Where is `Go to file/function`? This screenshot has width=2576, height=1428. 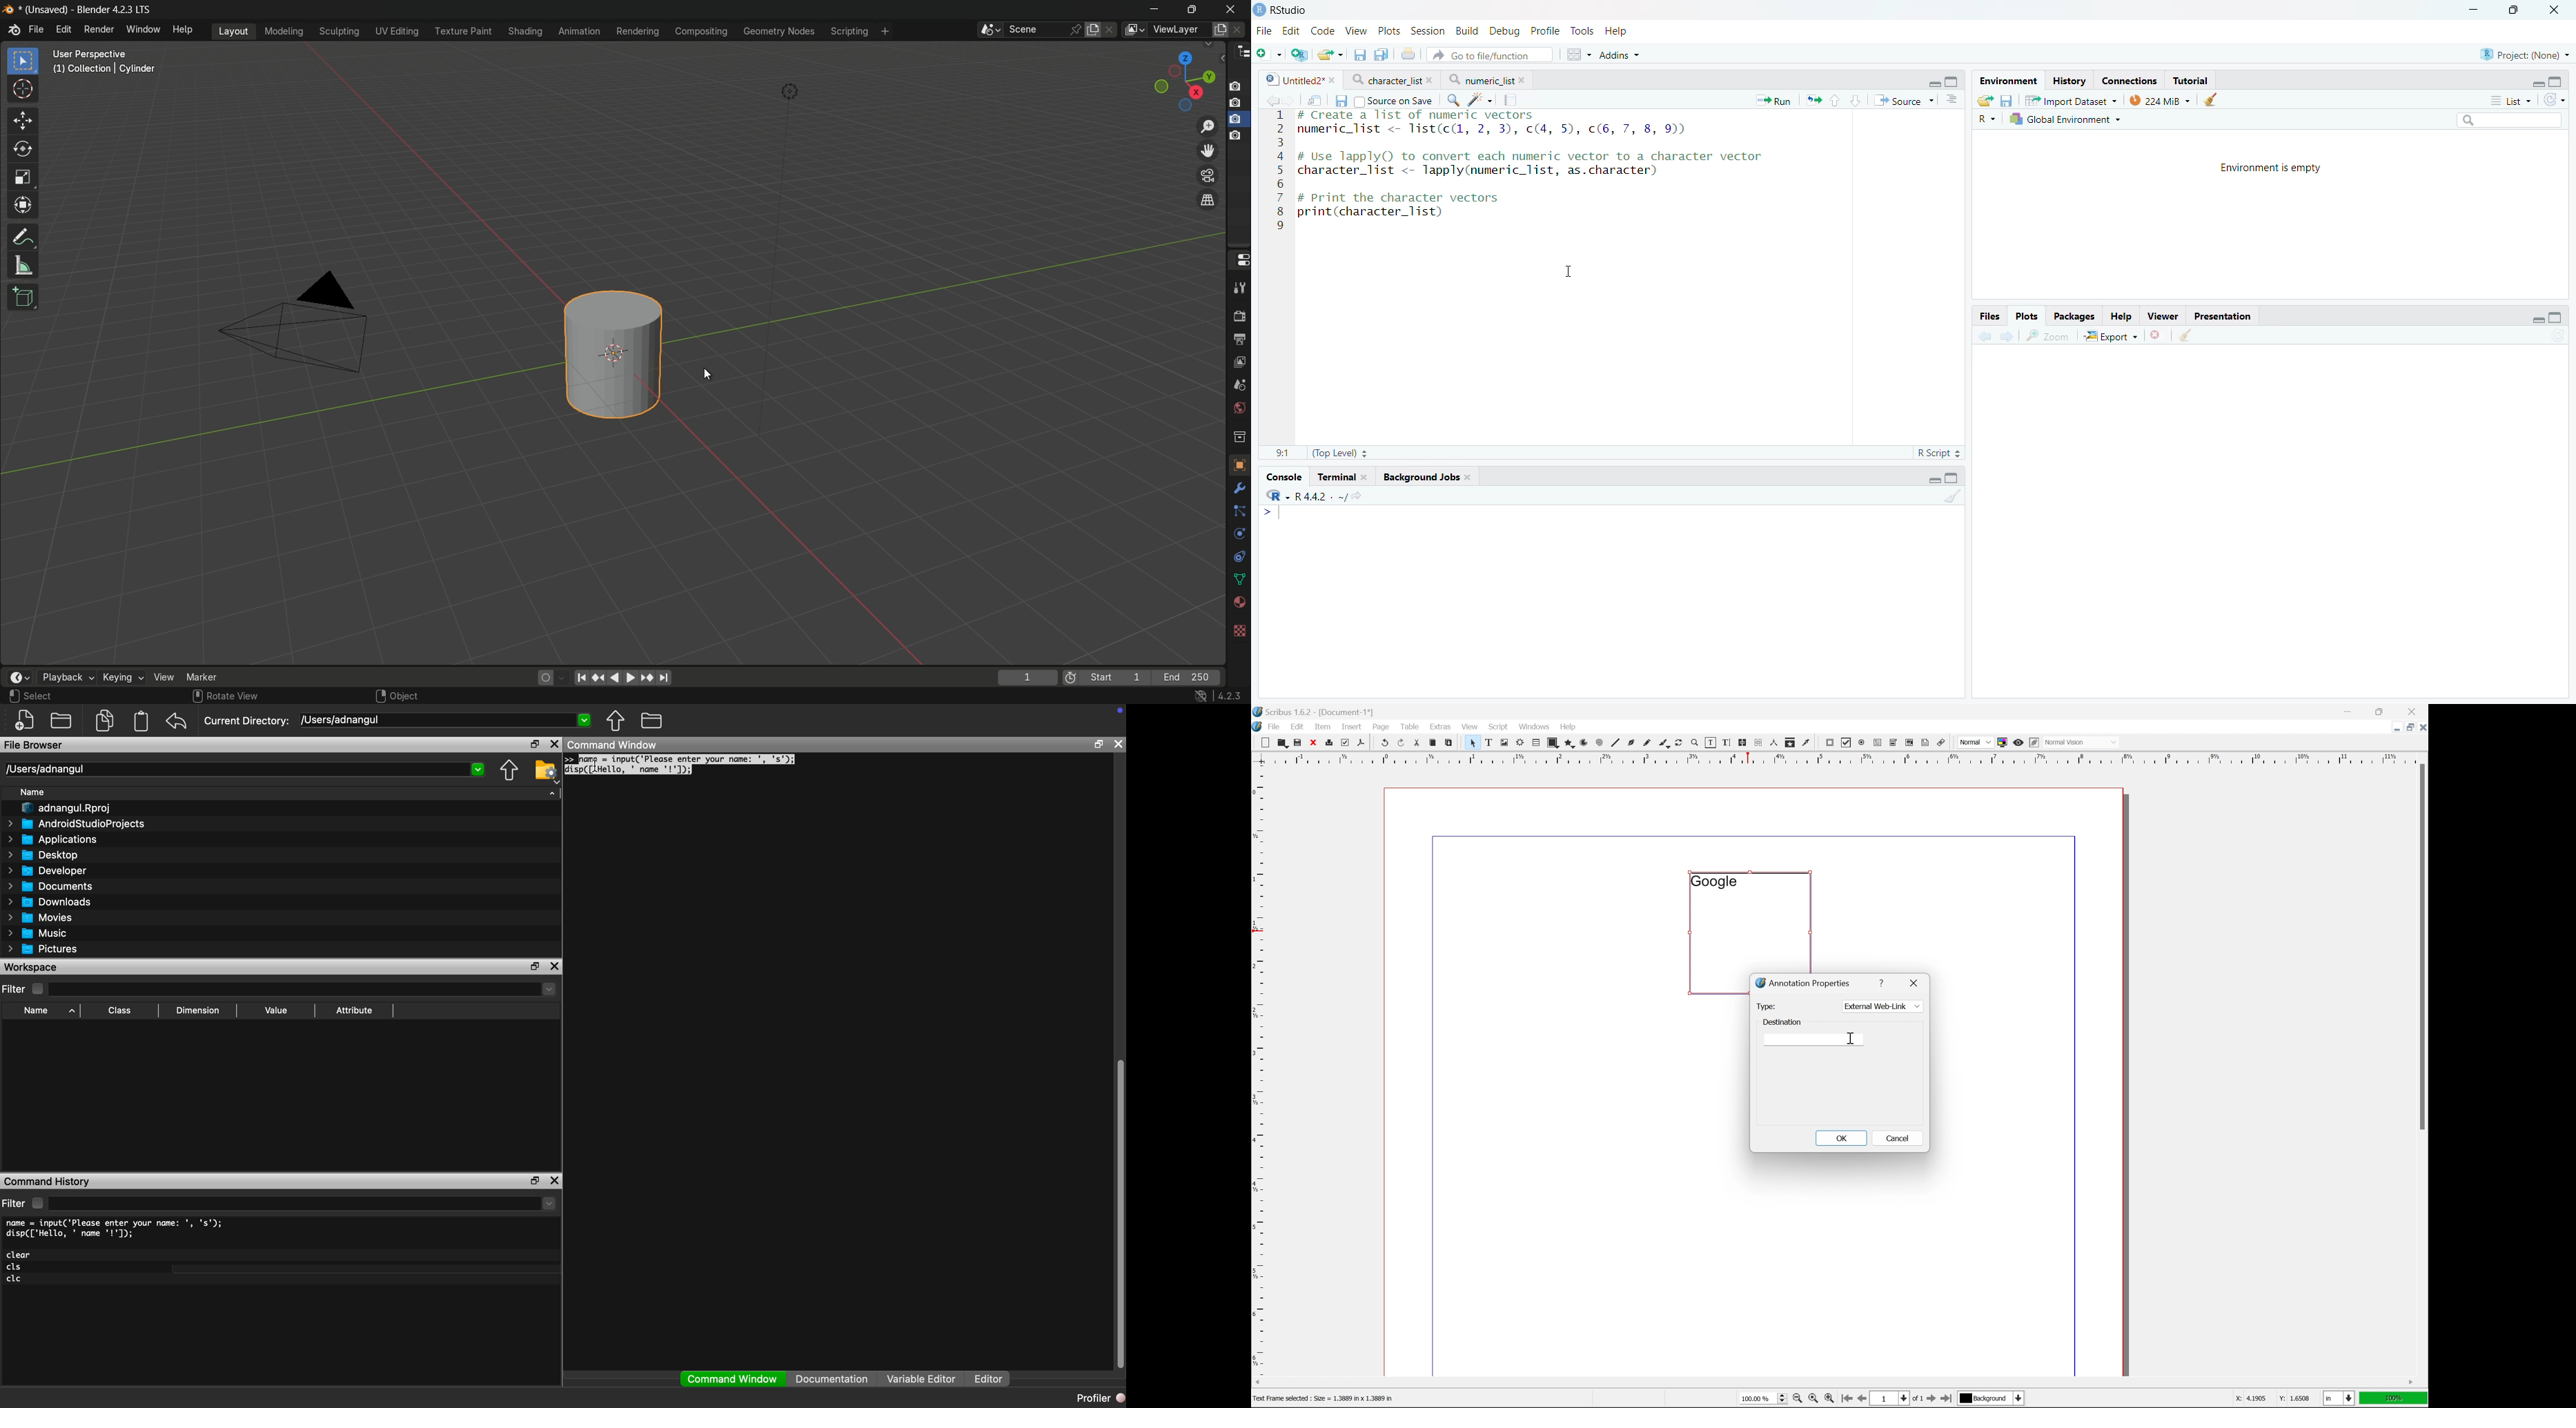
Go to file/function is located at coordinates (1490, 55).